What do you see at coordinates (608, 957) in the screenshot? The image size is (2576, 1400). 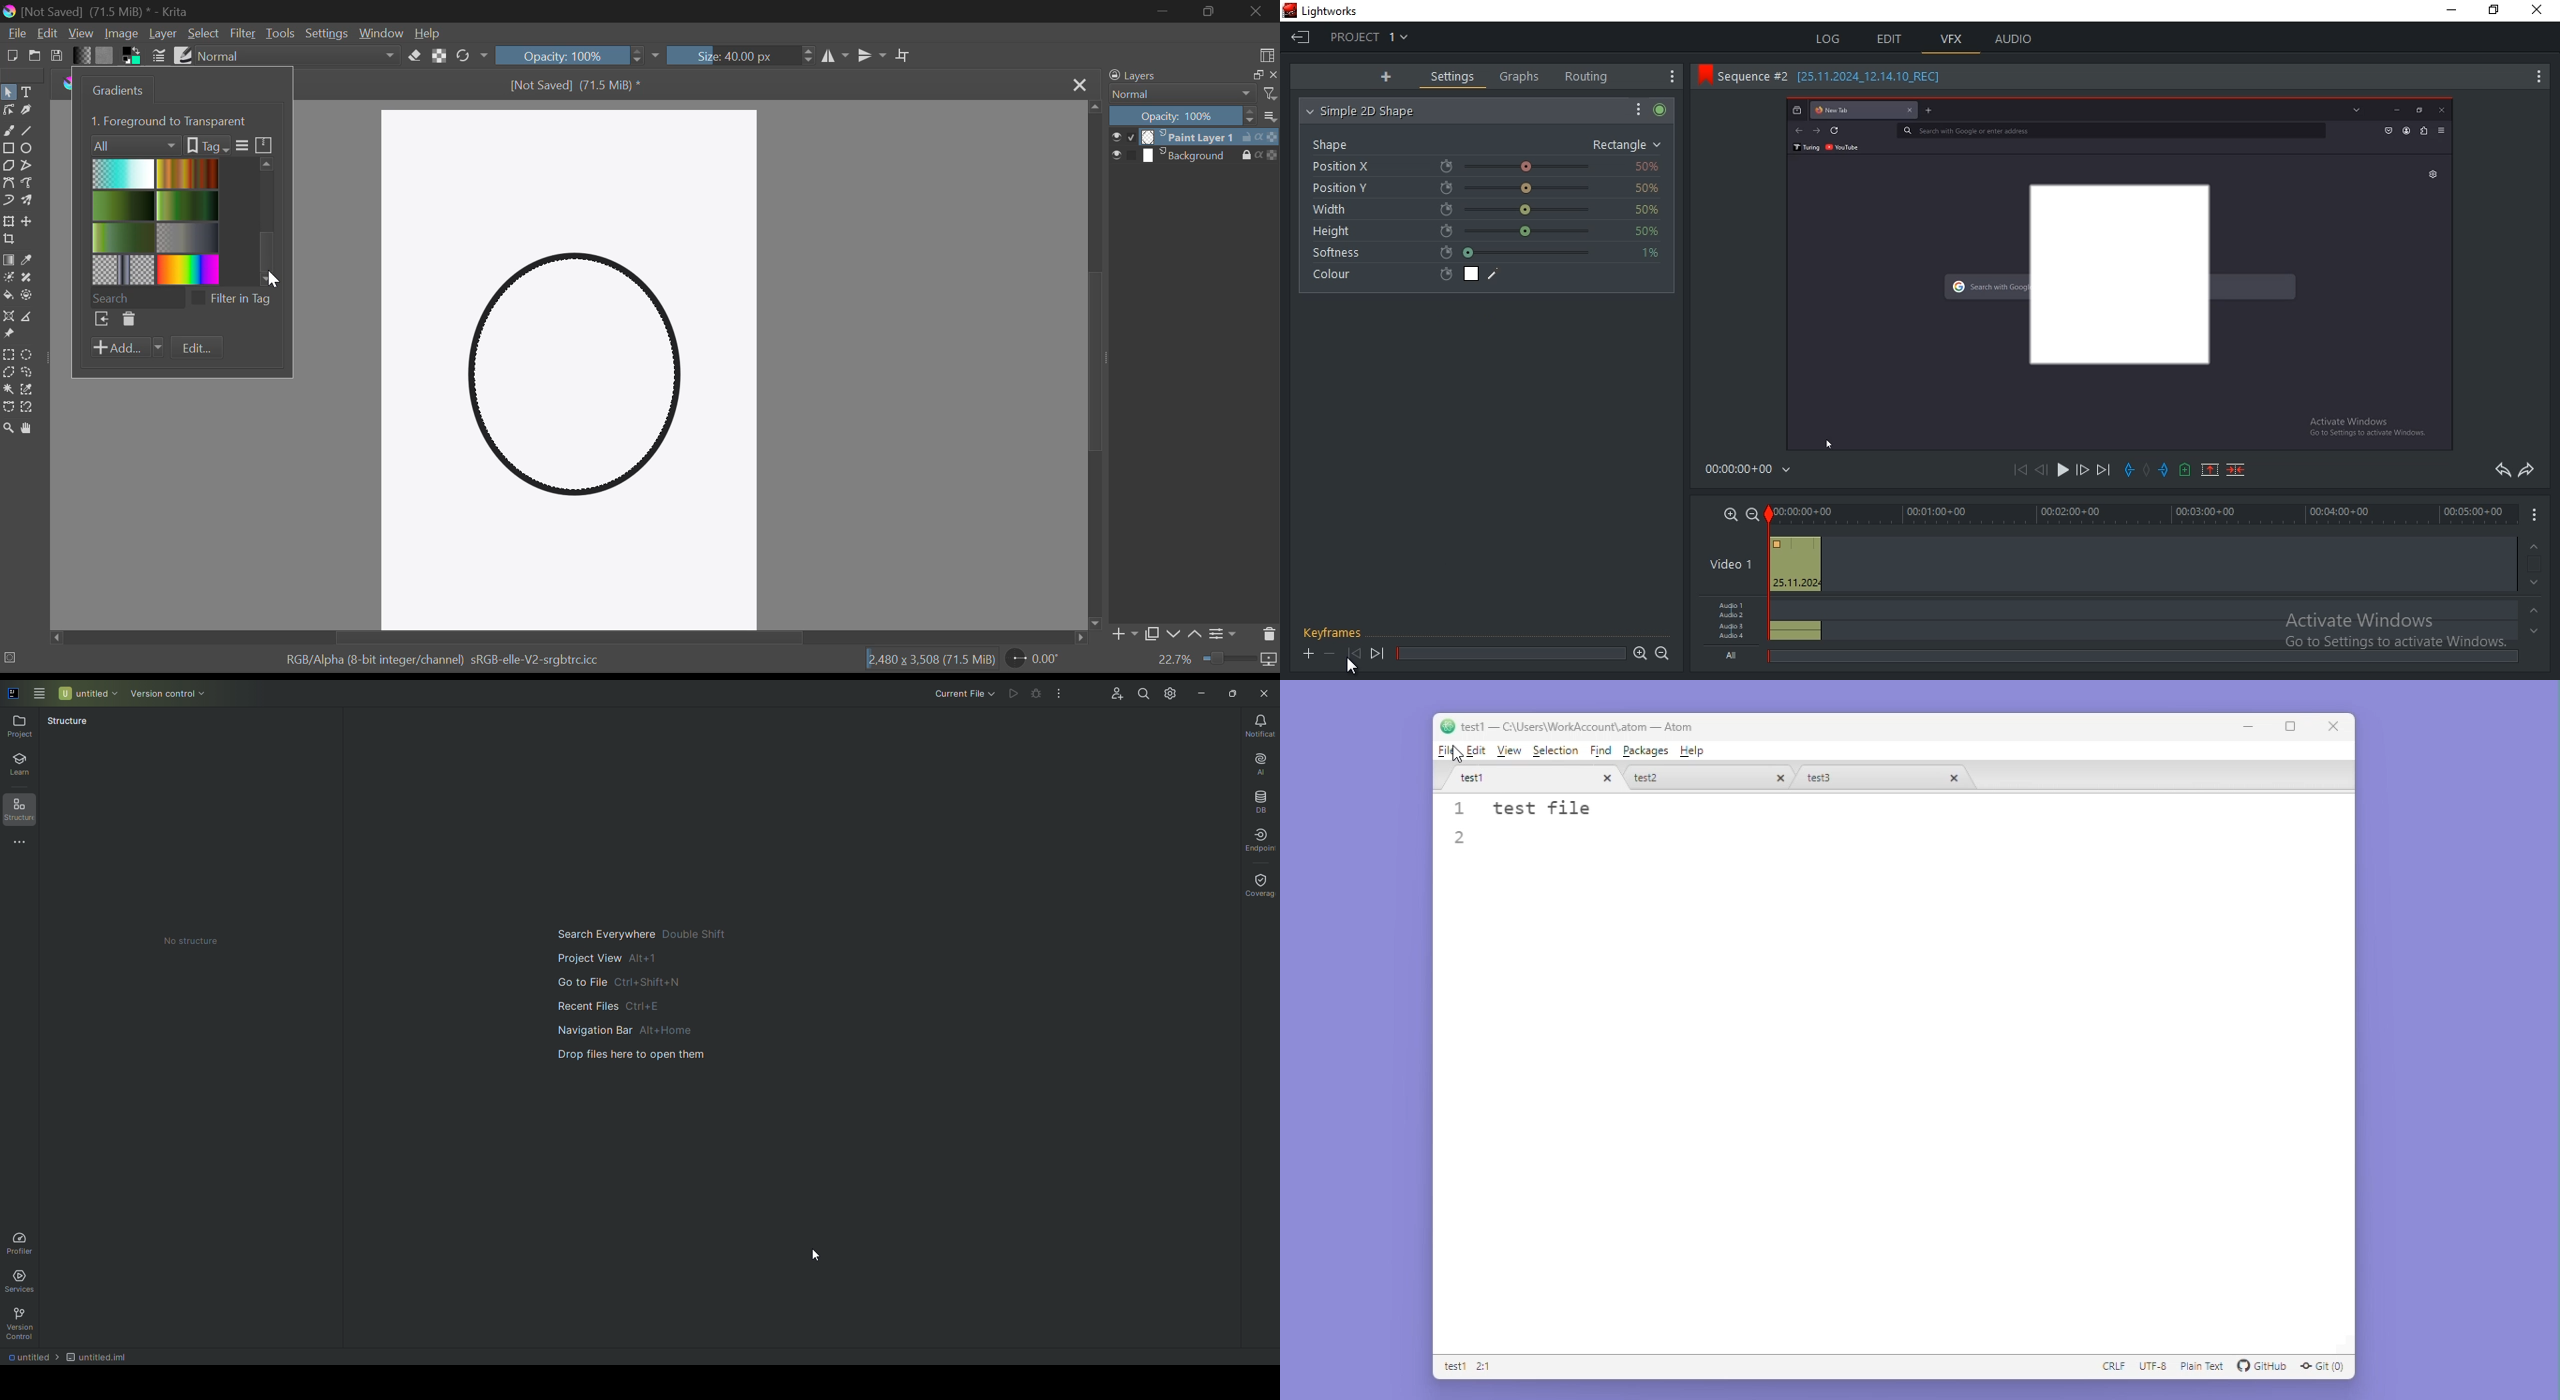 I see `Project View` at bounding box center [608, 957].